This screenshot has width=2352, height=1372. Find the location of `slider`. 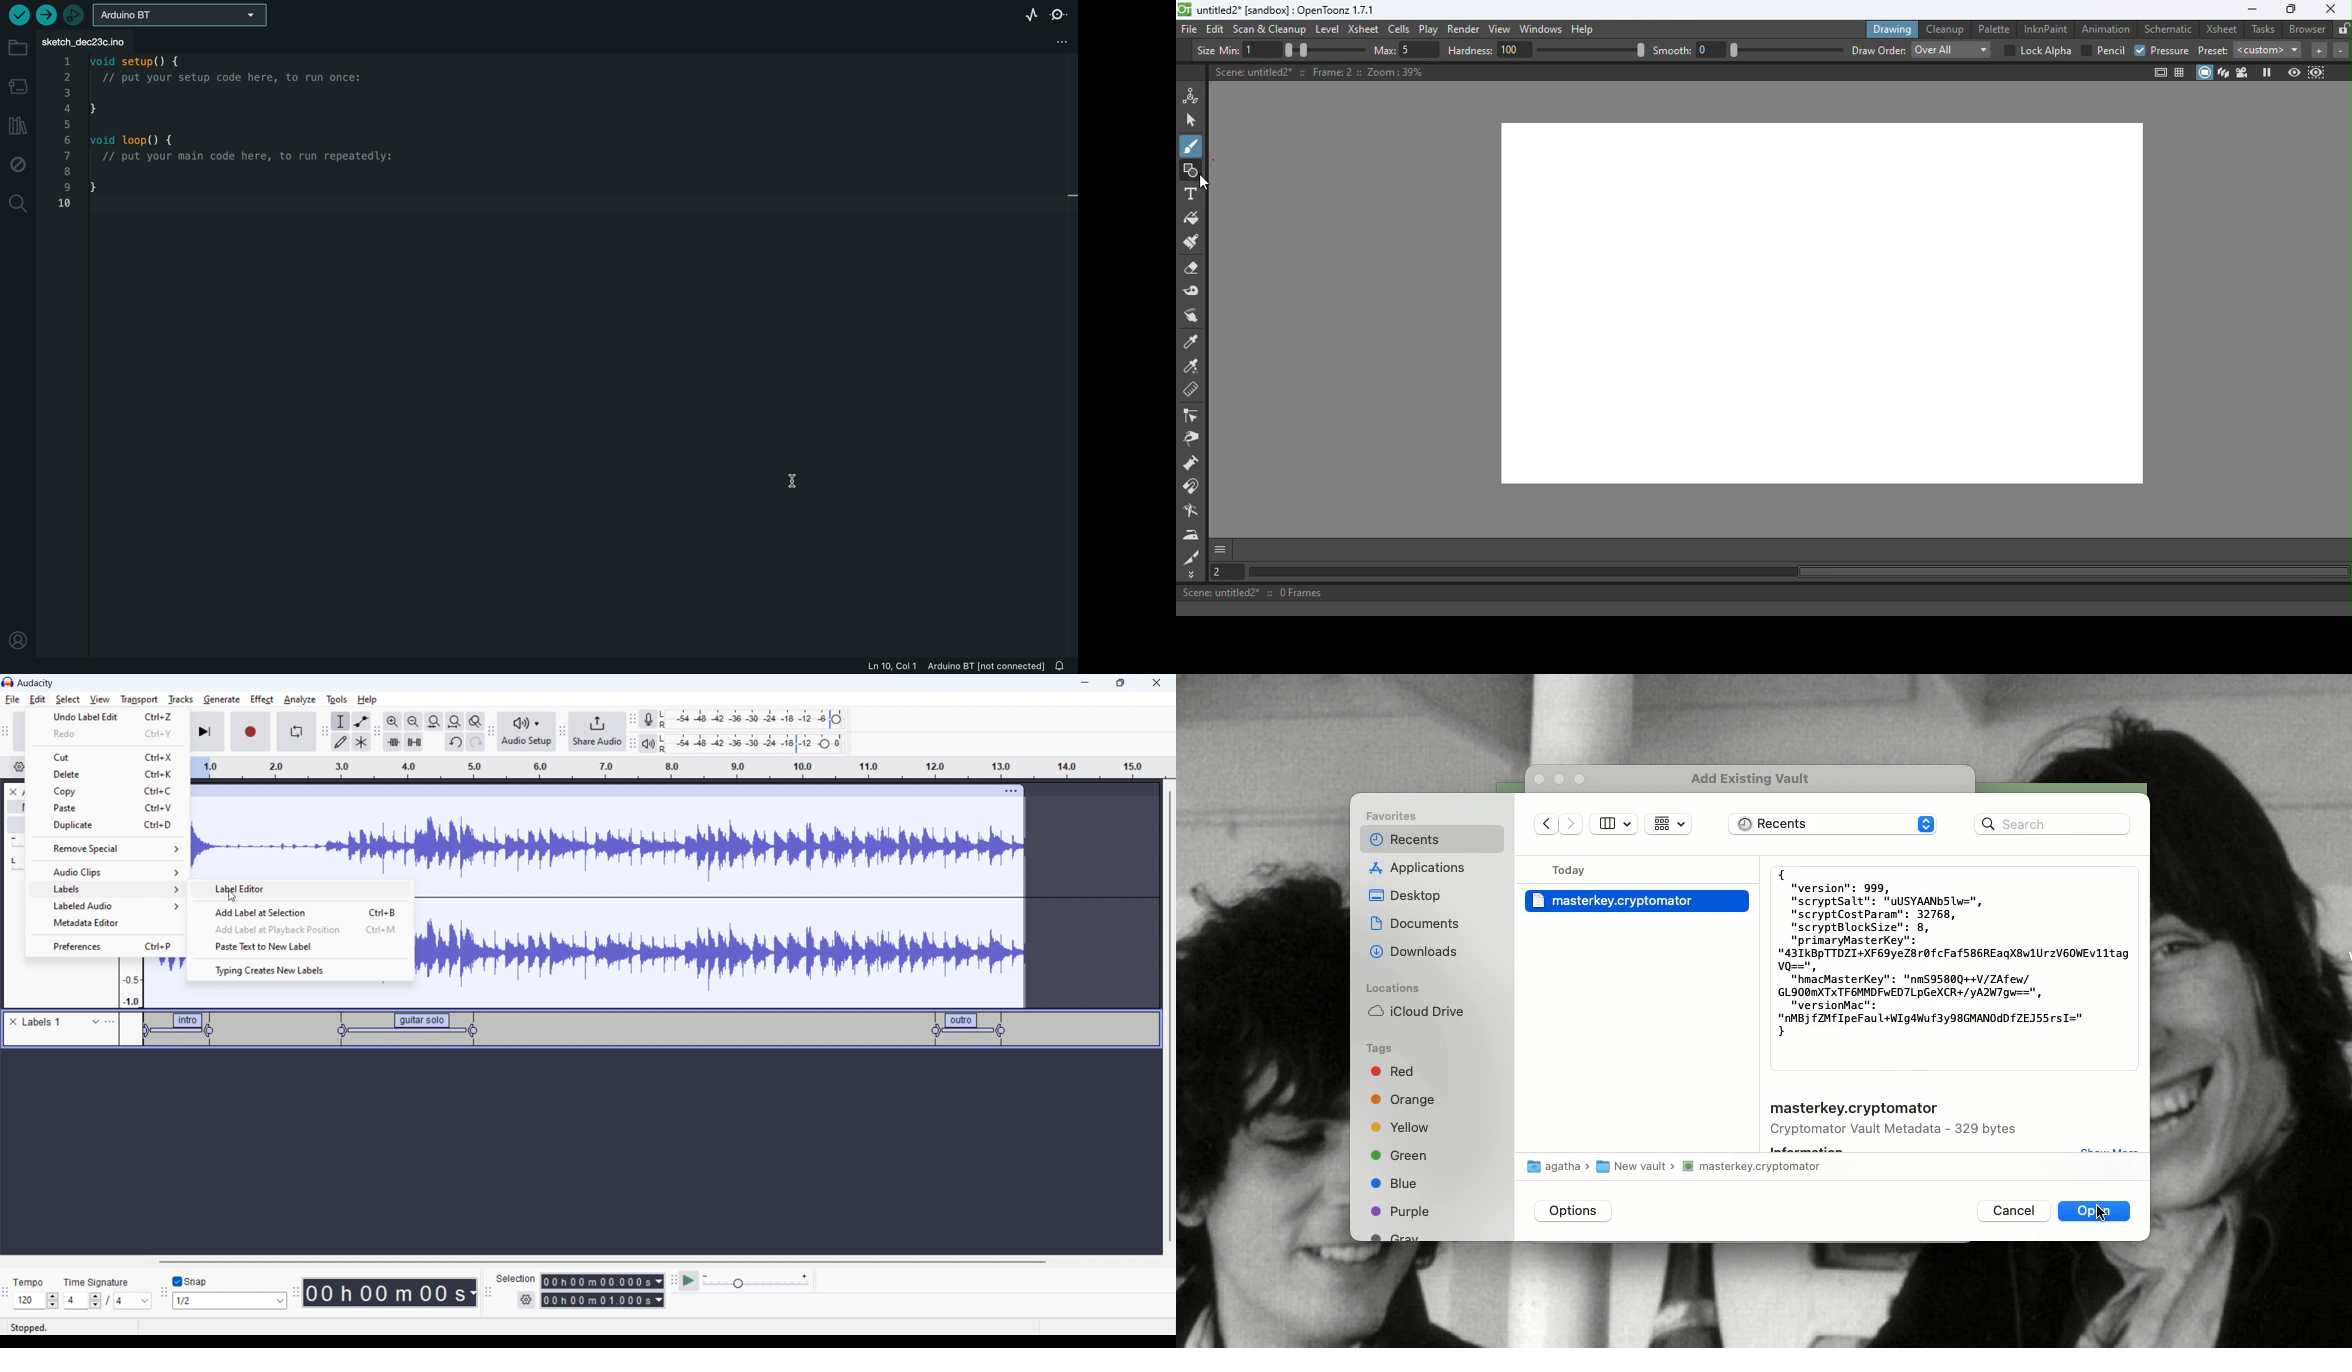

slider is located at coordinates (1594, 50).